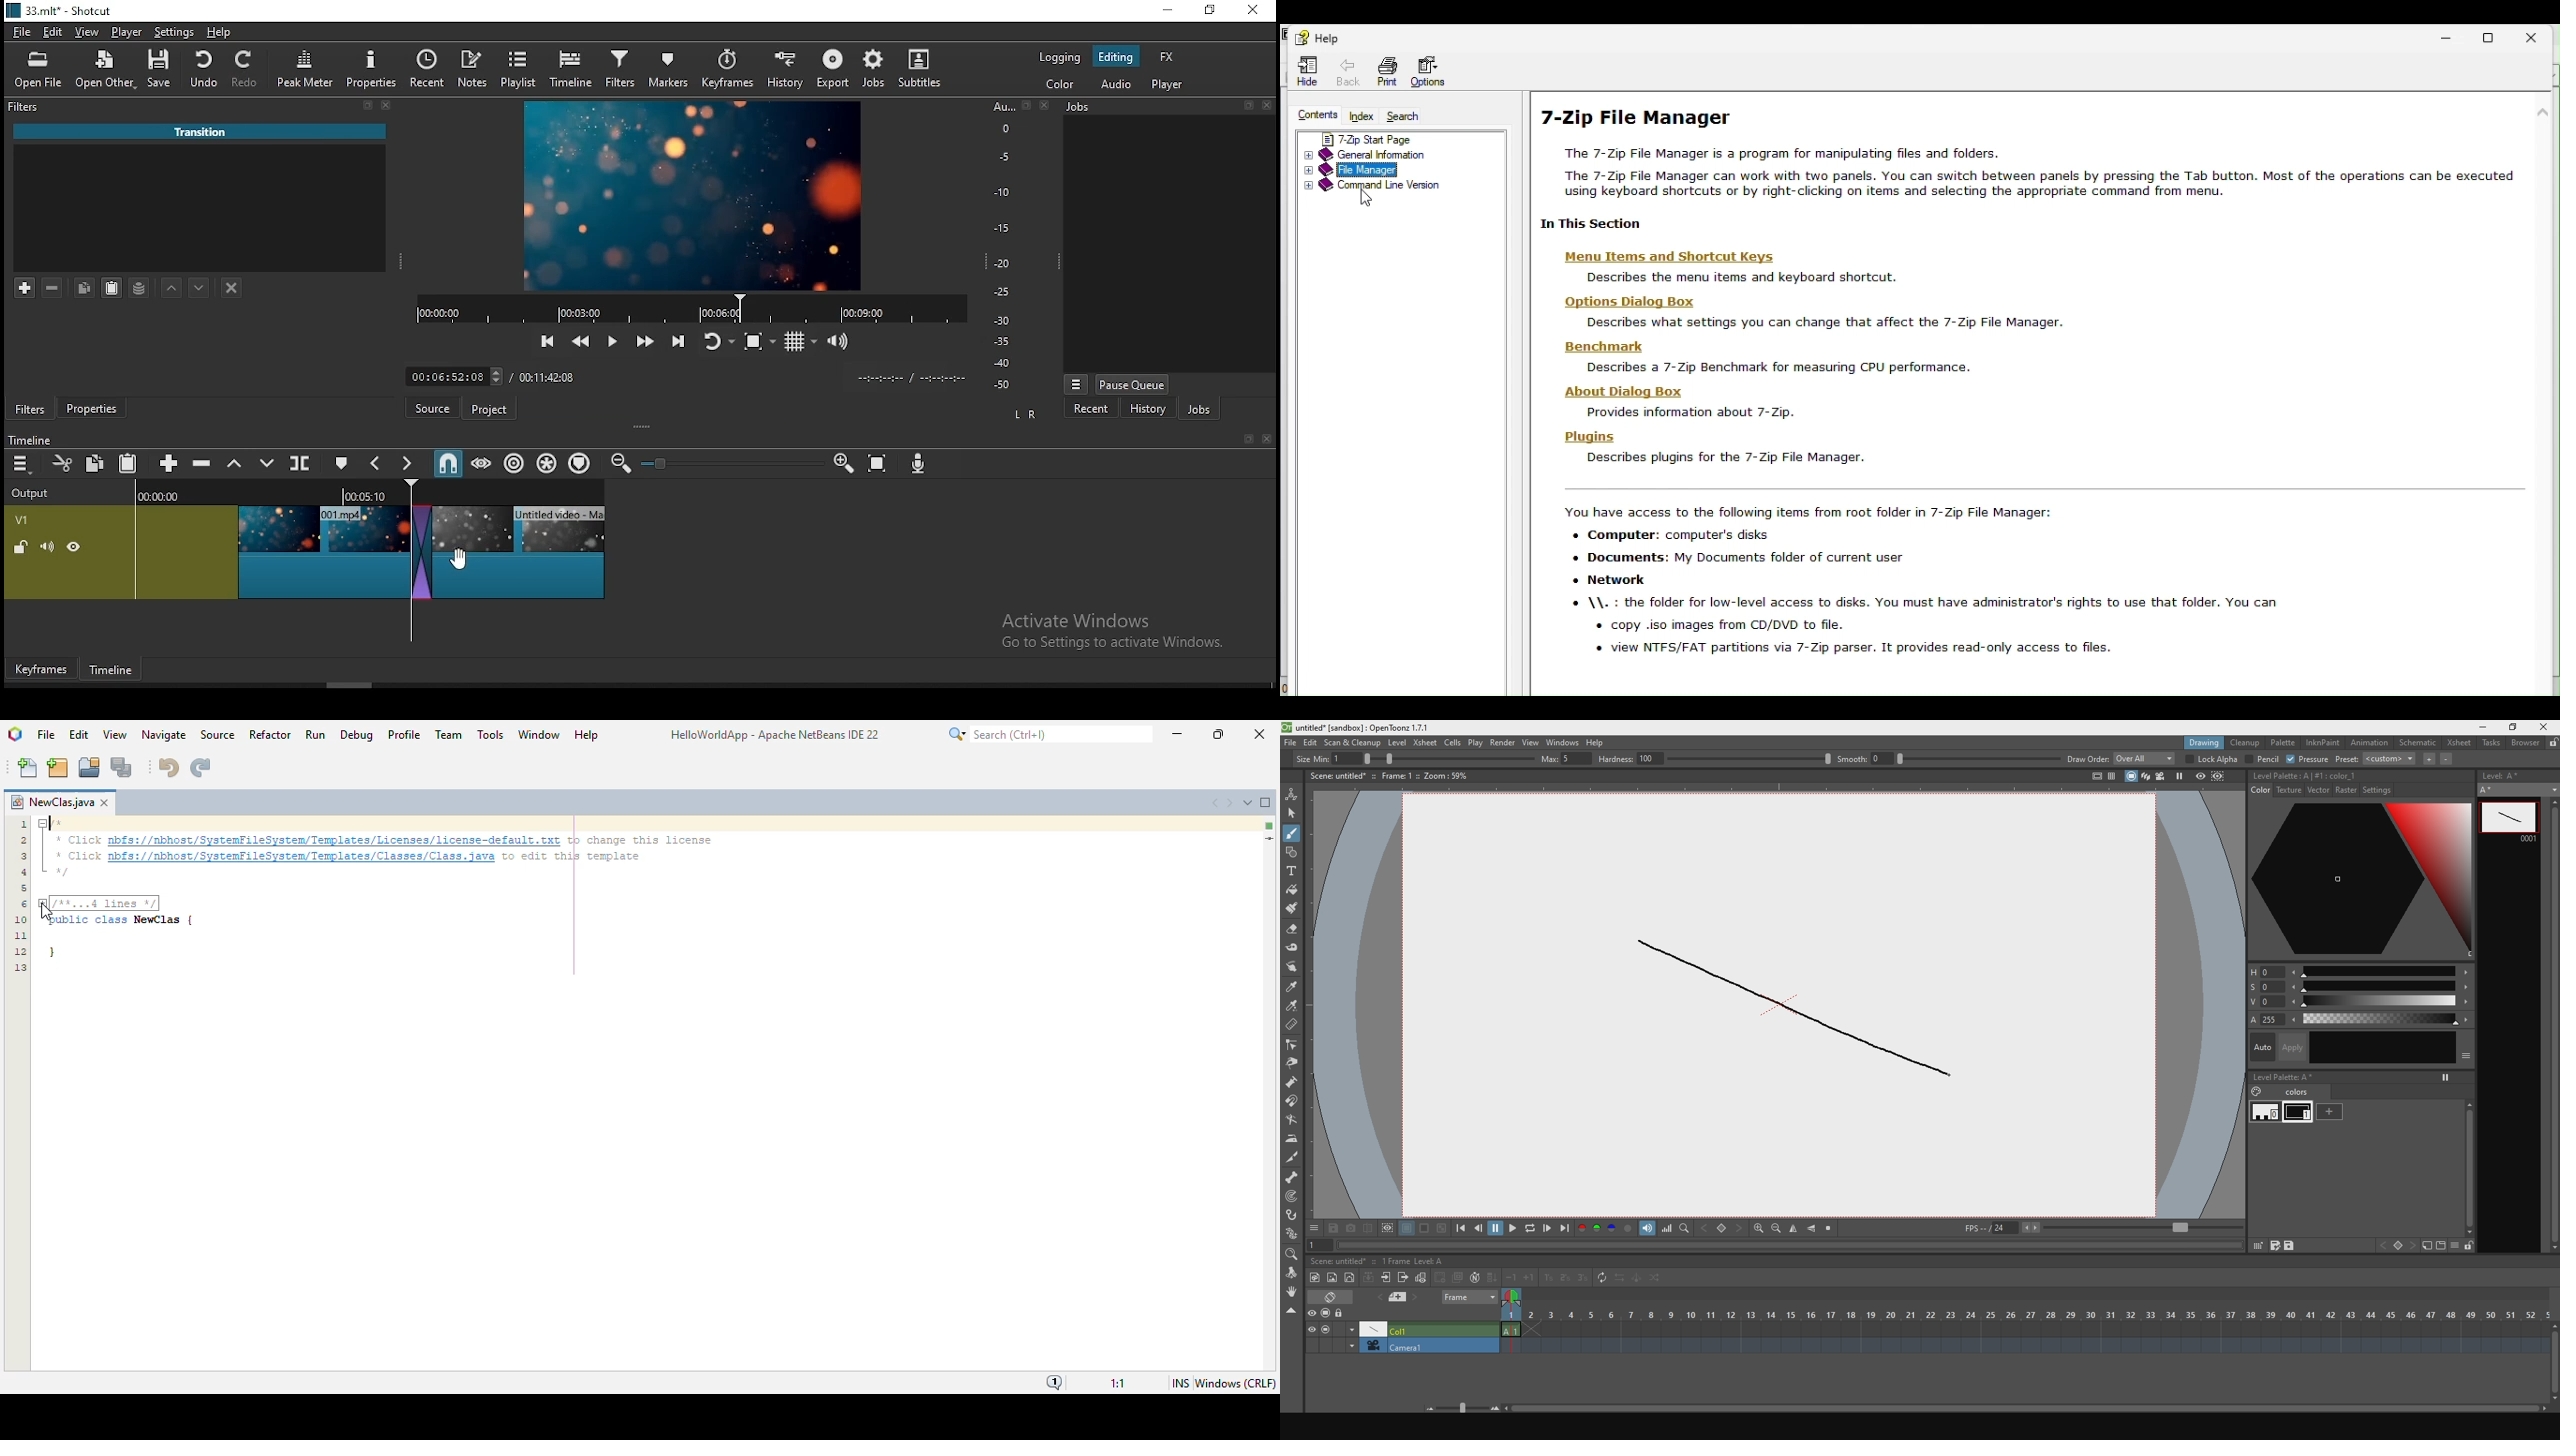 The width and height of the screenshot is (2576, 1456). What do you see at coordinates (1813, 1229) in the screenshot?
I see `align horizontally` at bounding box center [1813, 1229].